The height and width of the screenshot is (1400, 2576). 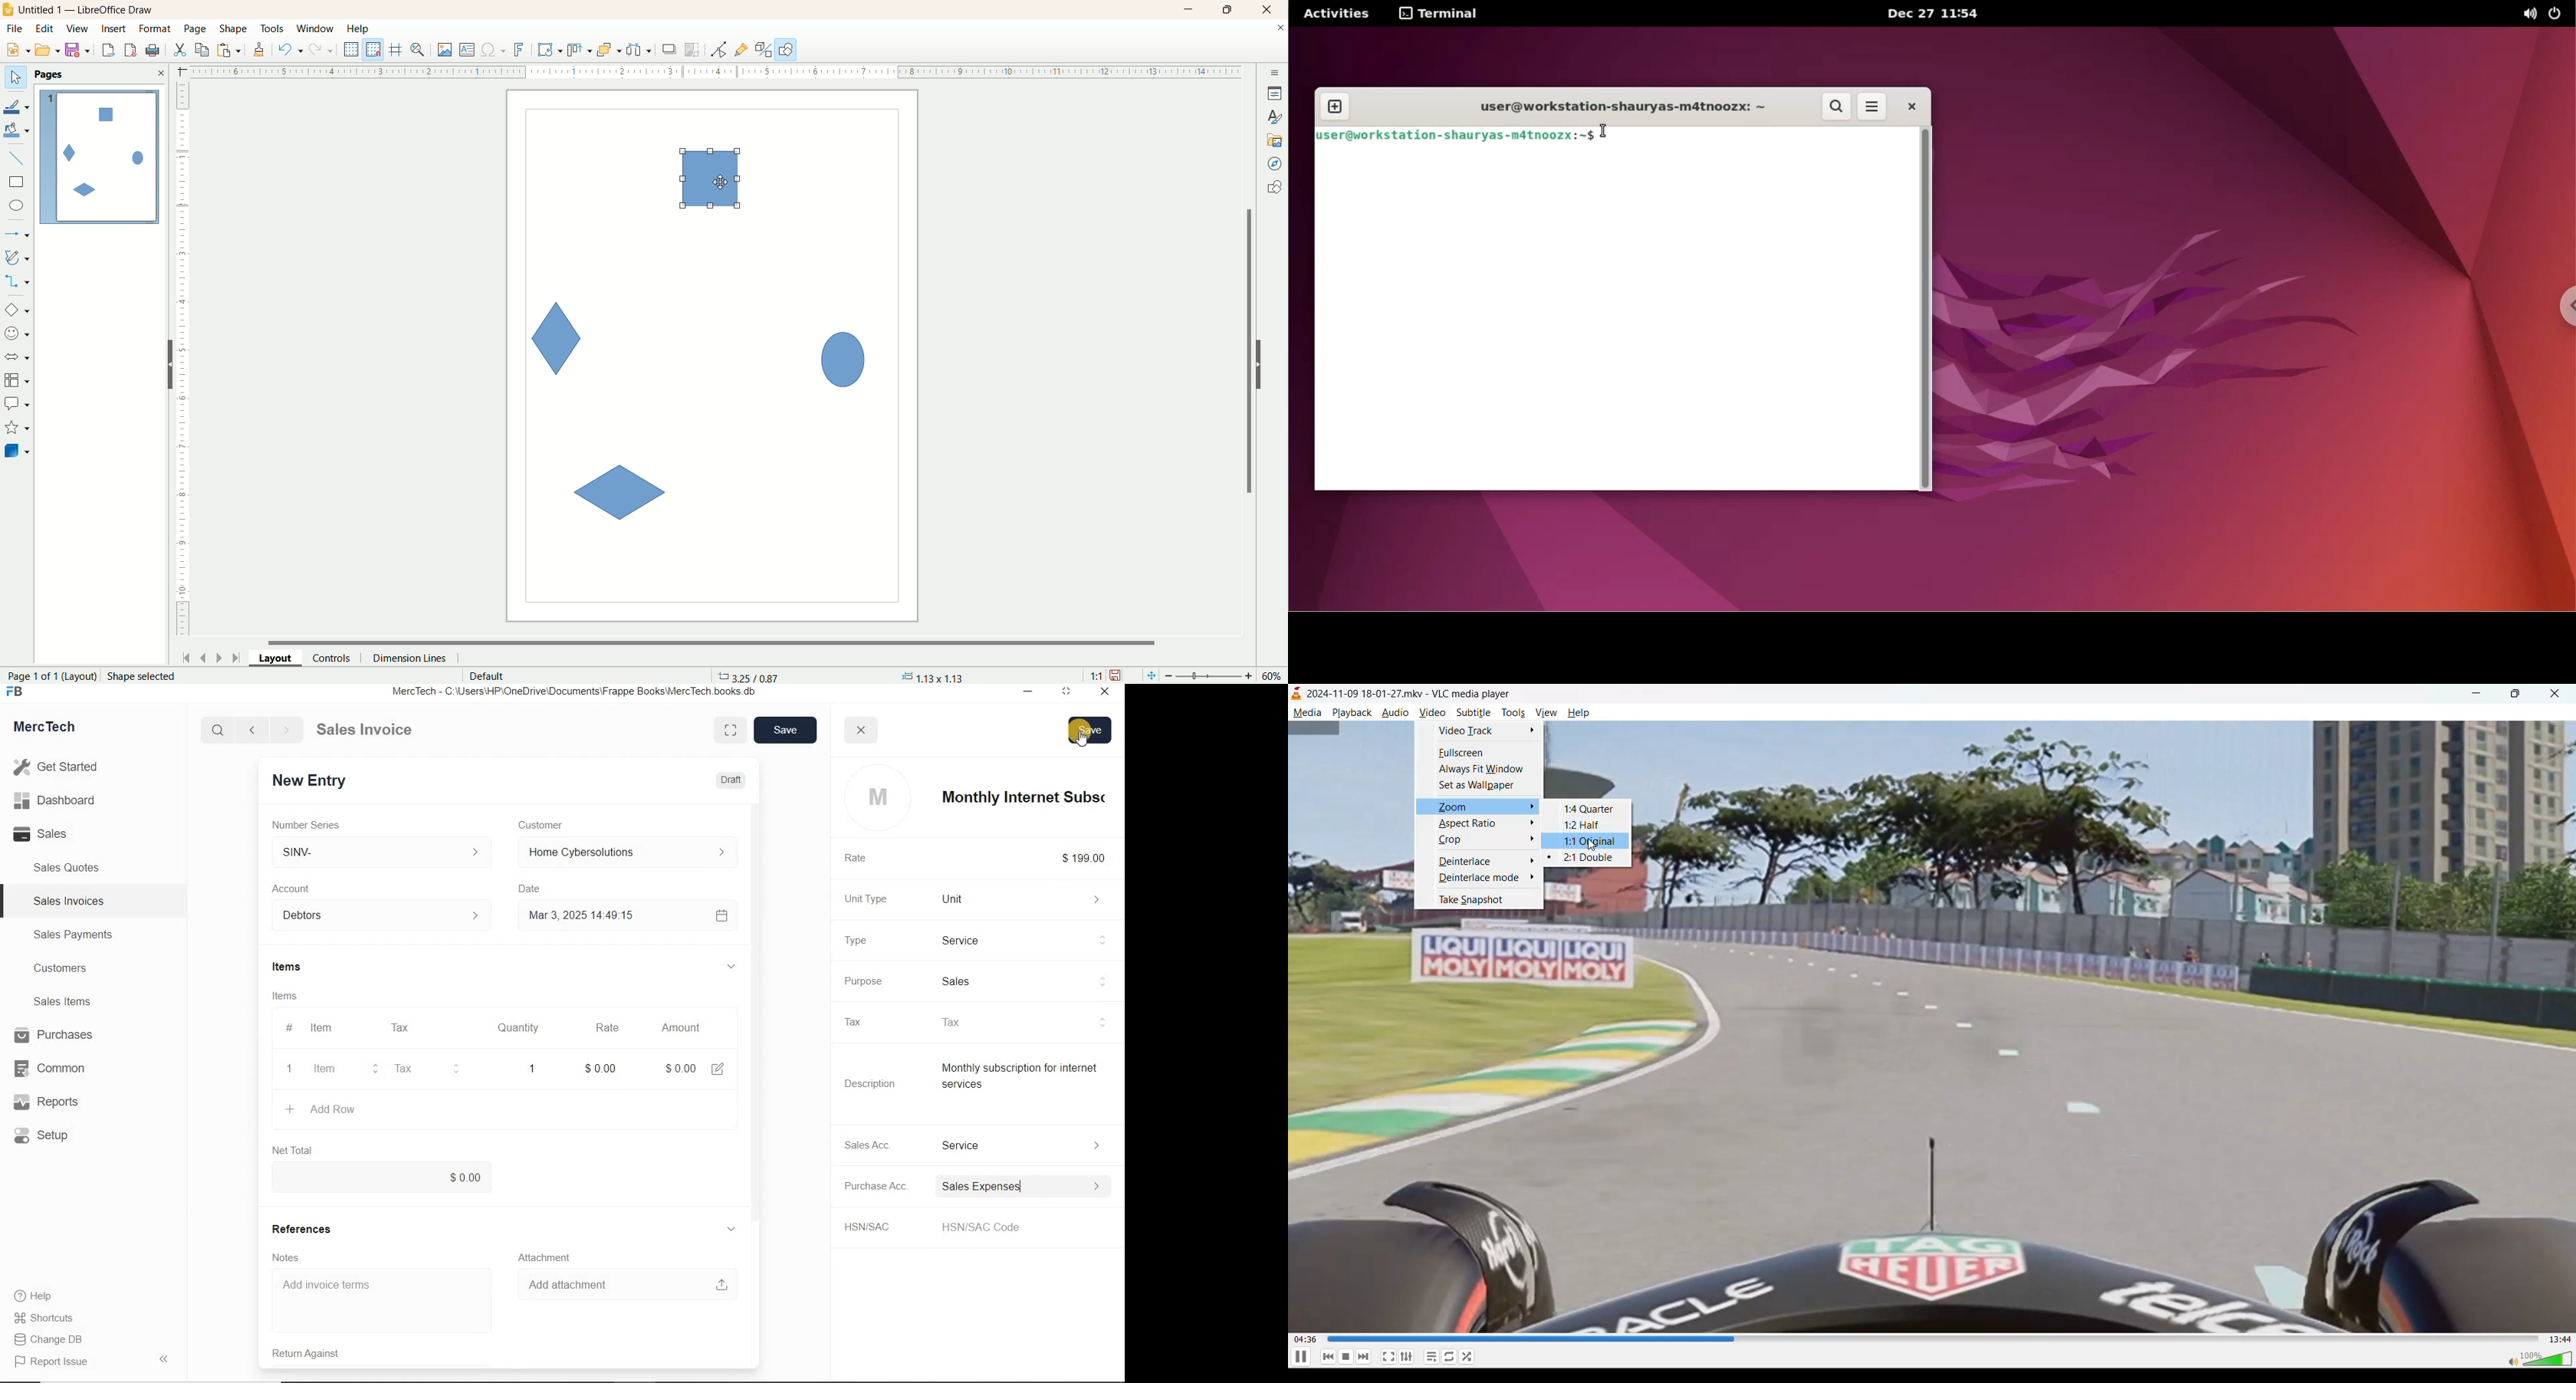 What do you see at coordinates (60, 834) in the screenshot?
I see `Sales` at bounding box center [60, 834].